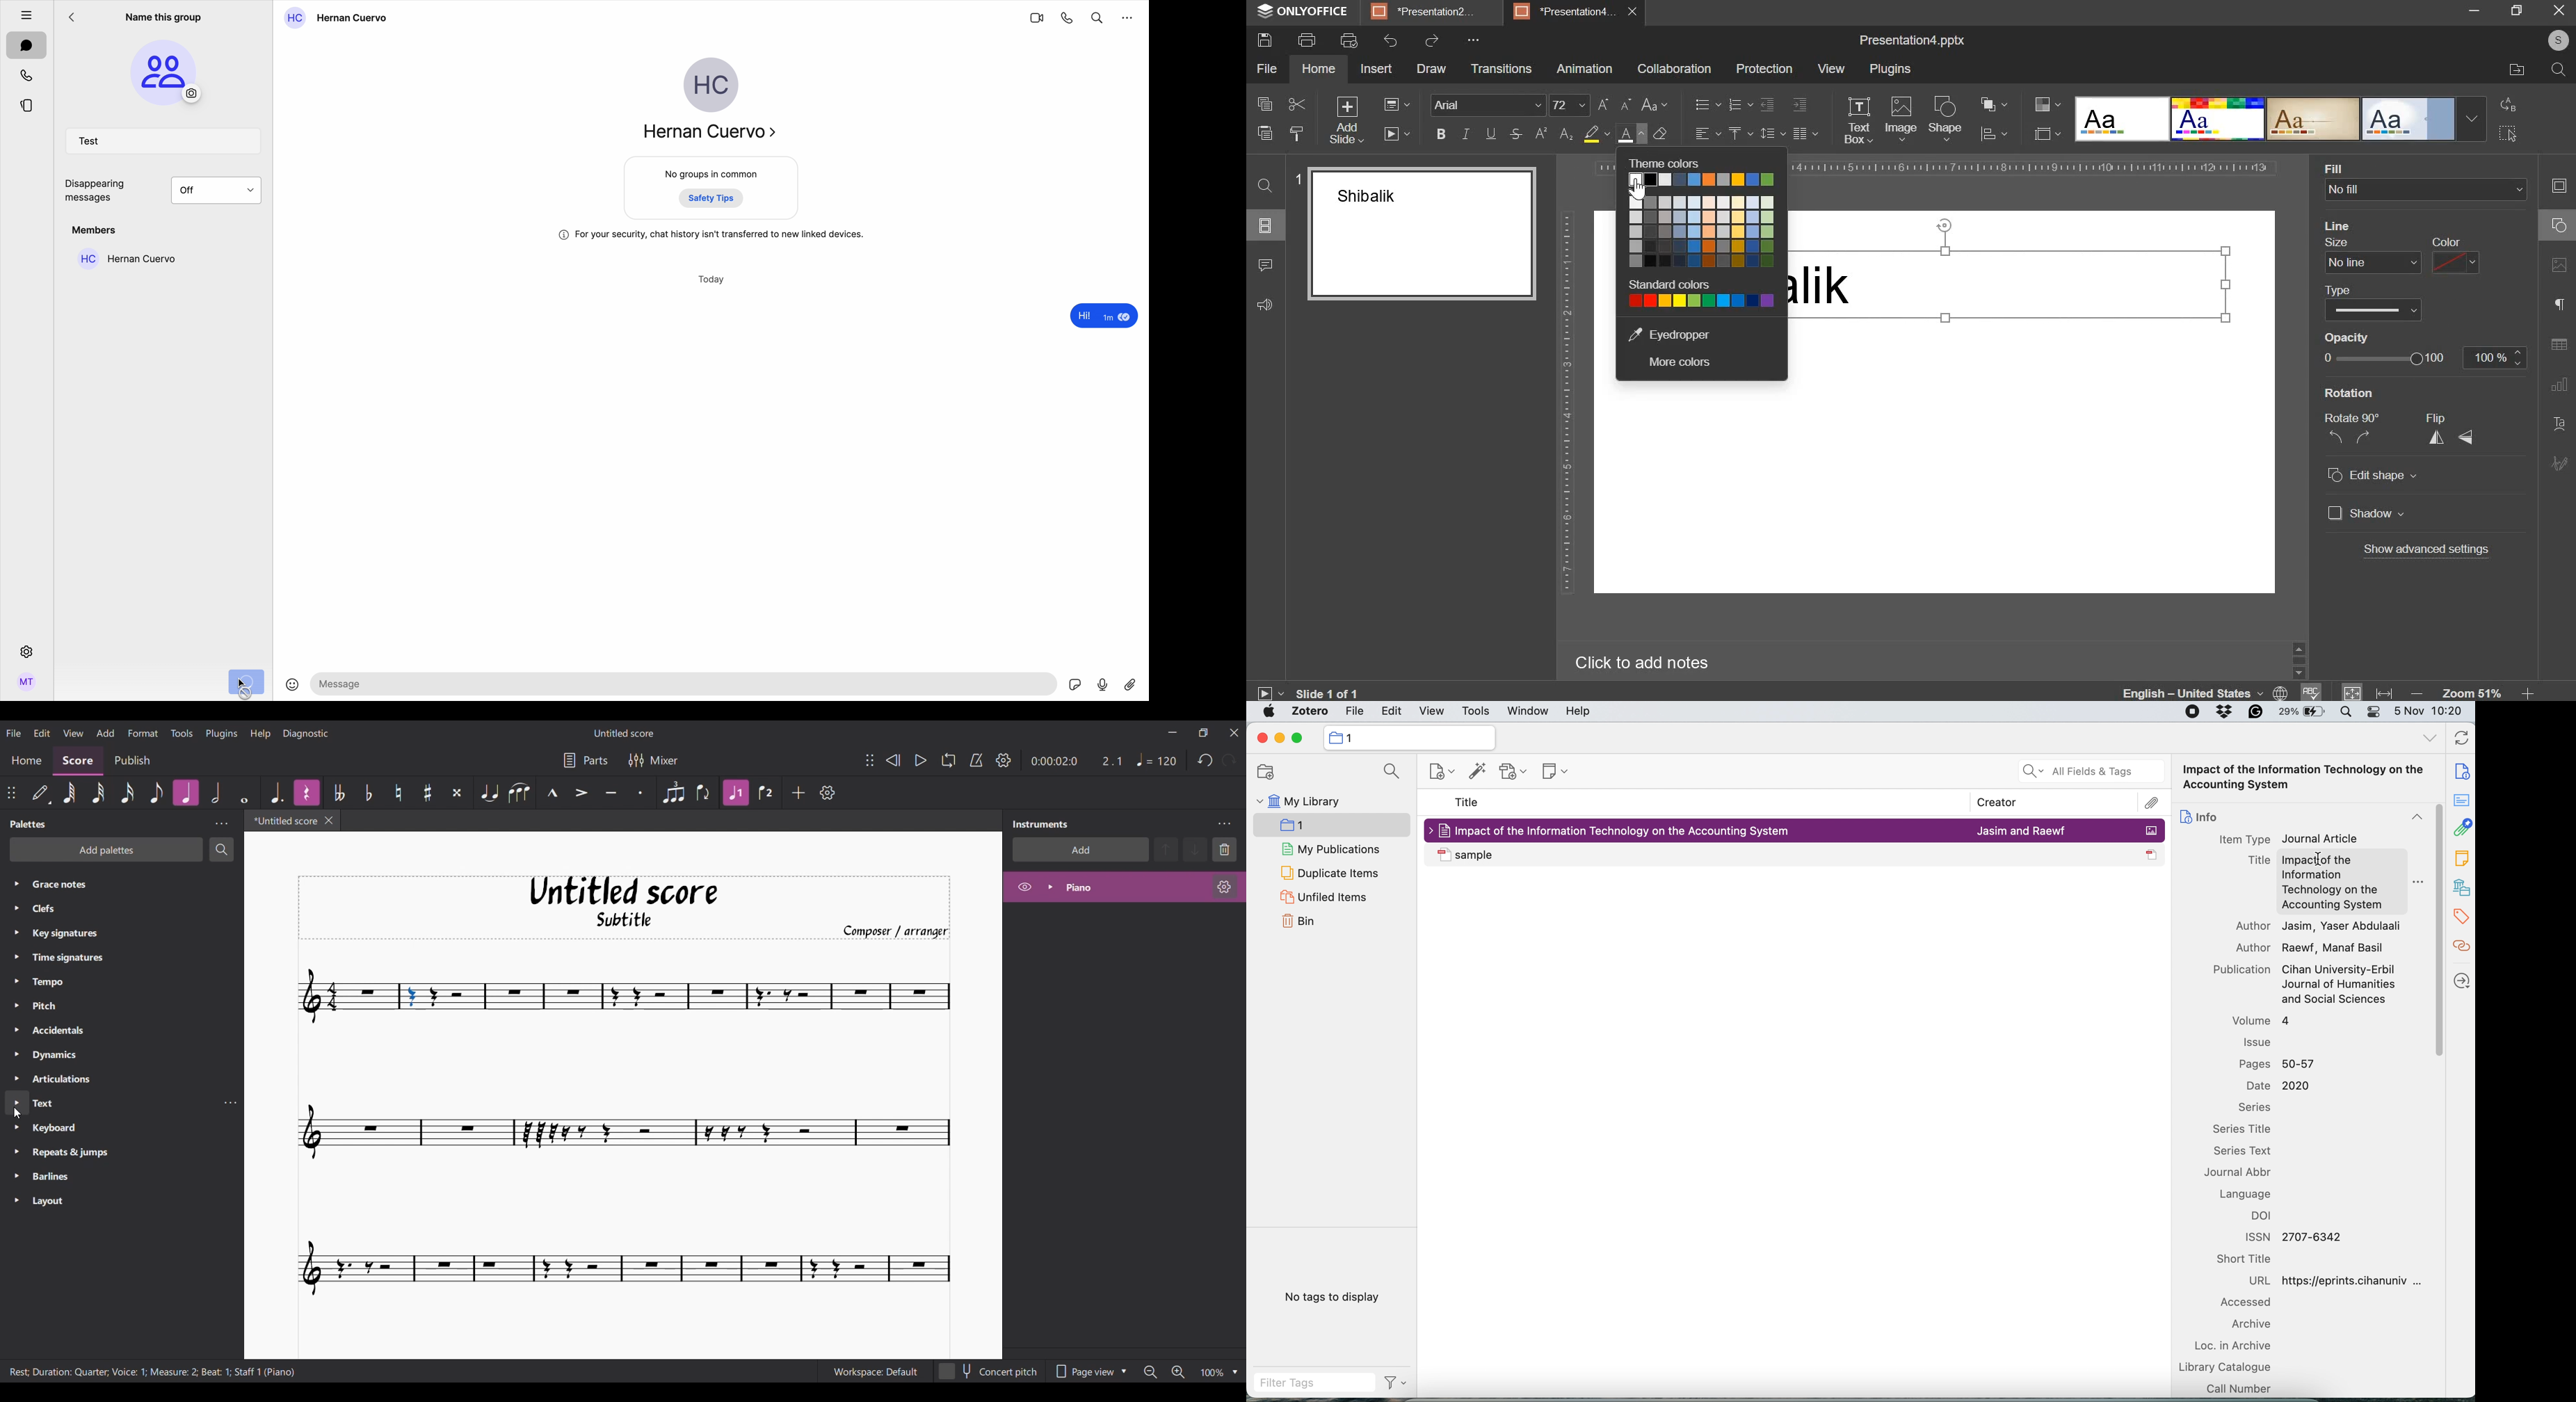 The image size is (2576, 1428). Describe the element at coordinates (2335, 437) in the screenshot. I see `left` at that location.